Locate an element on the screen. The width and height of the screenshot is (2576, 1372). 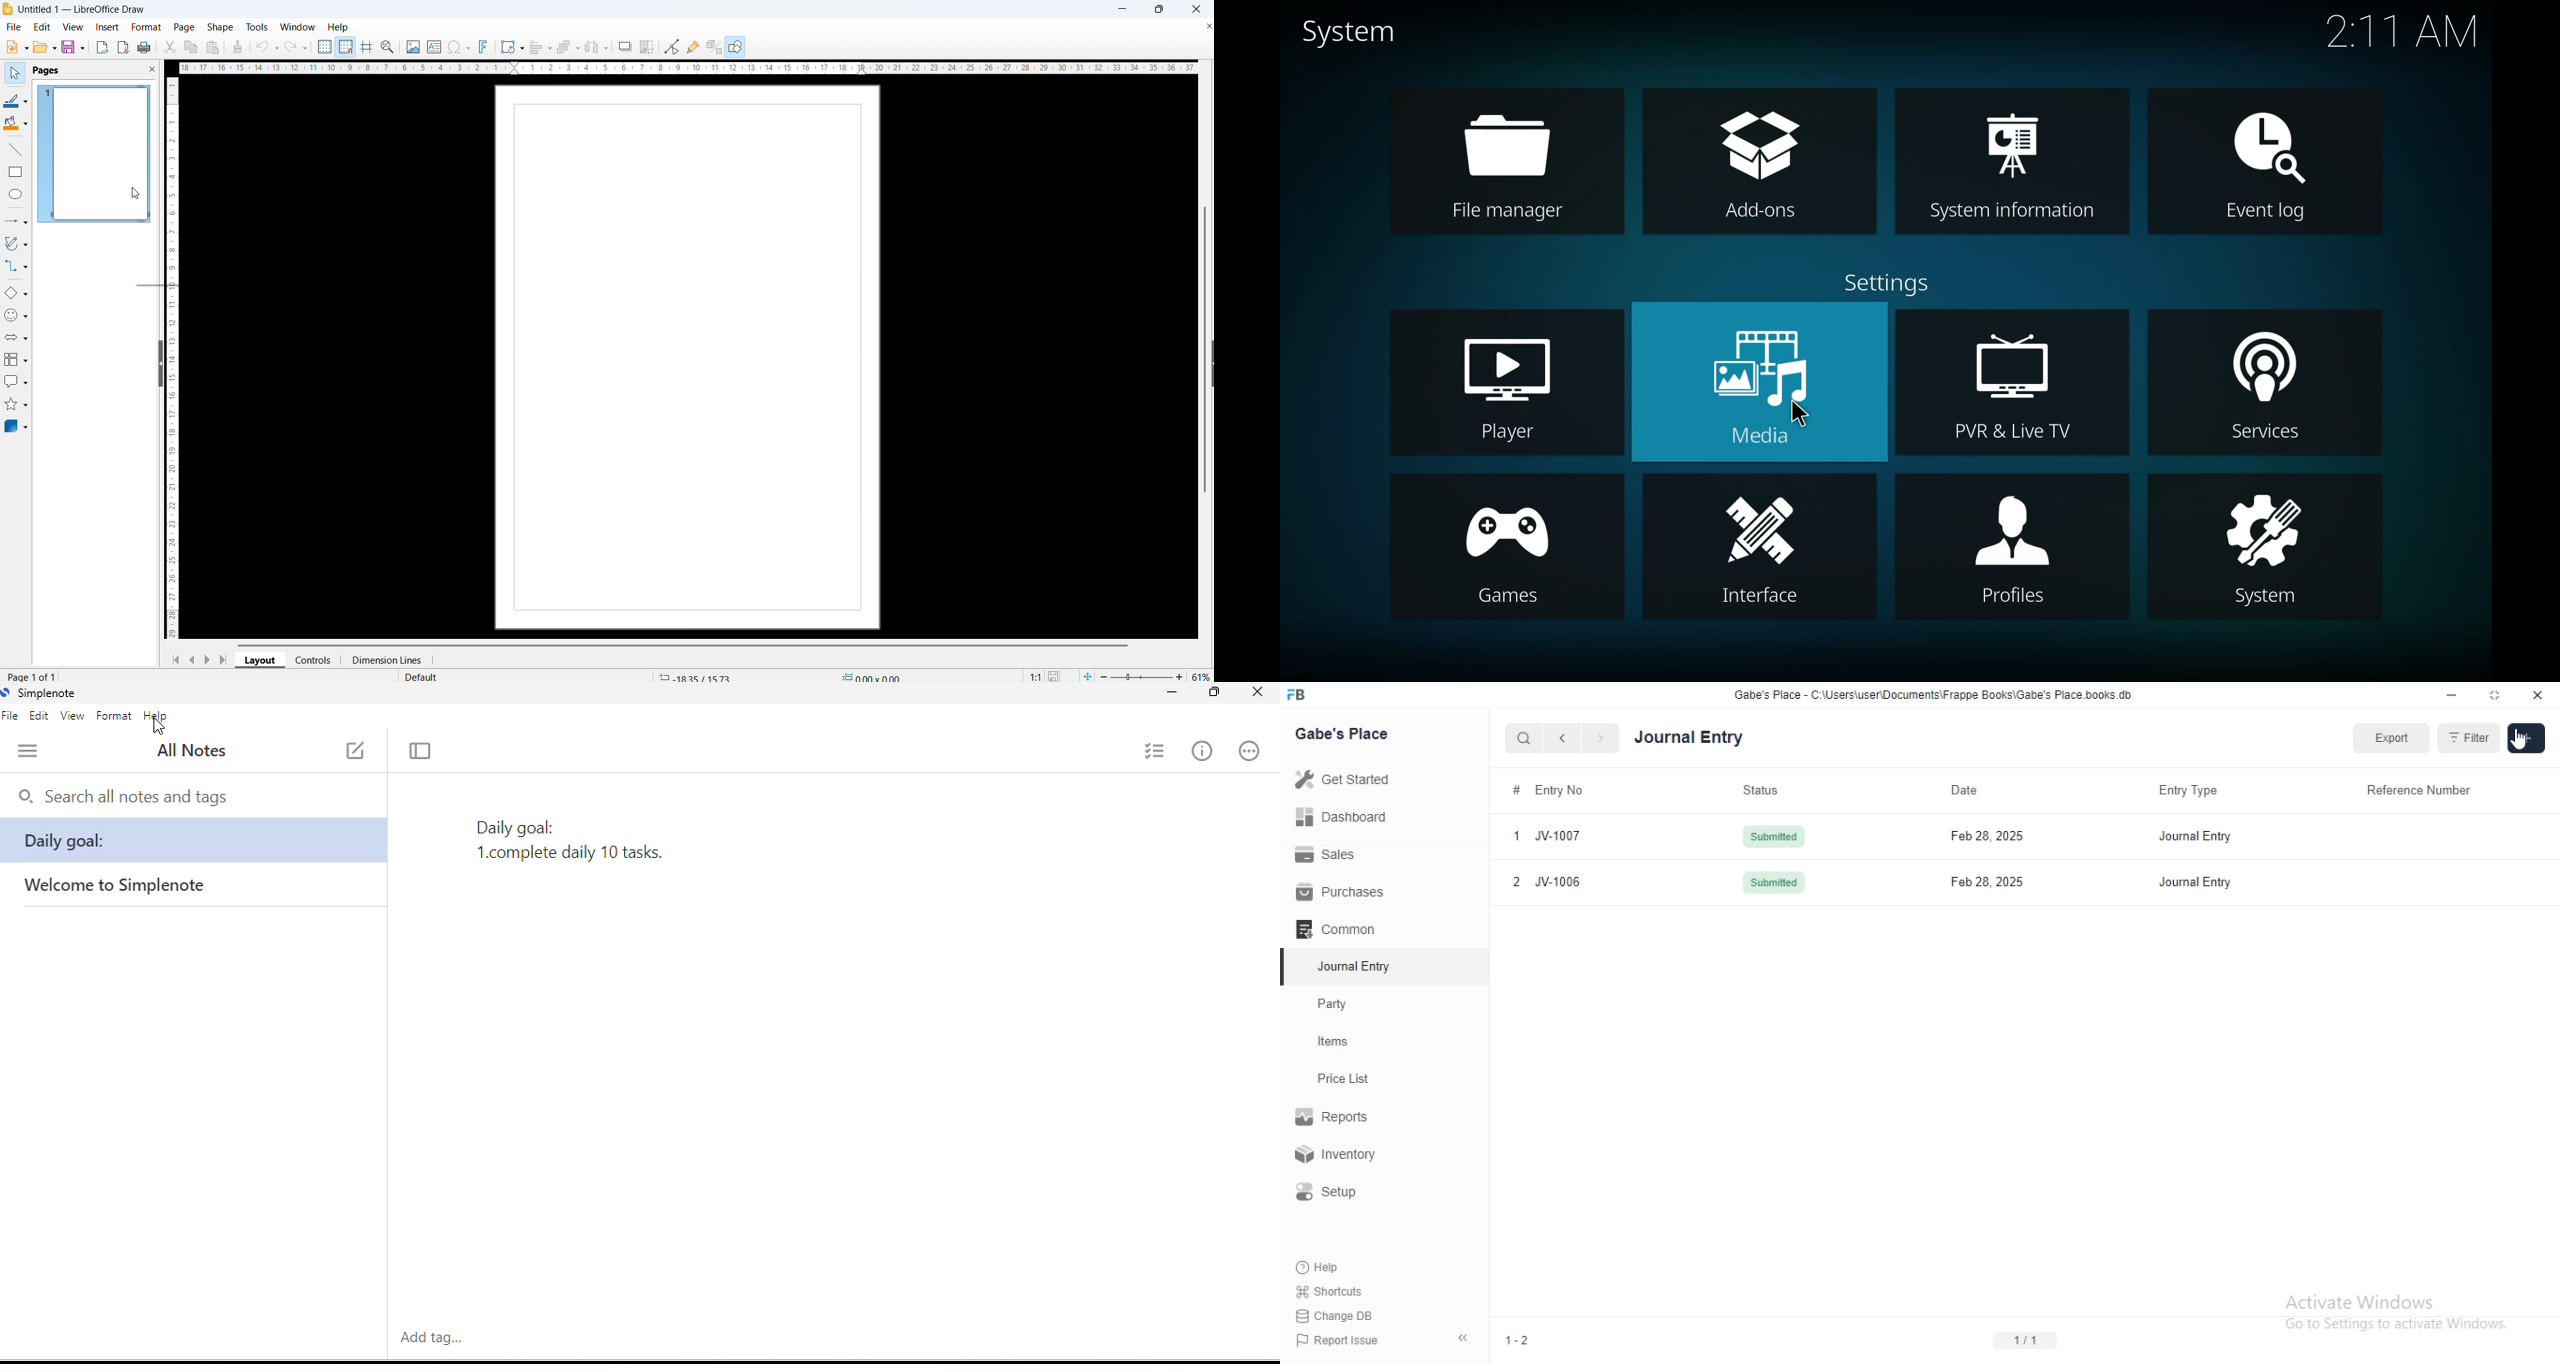
« is located at coordinates (1465, 1339).